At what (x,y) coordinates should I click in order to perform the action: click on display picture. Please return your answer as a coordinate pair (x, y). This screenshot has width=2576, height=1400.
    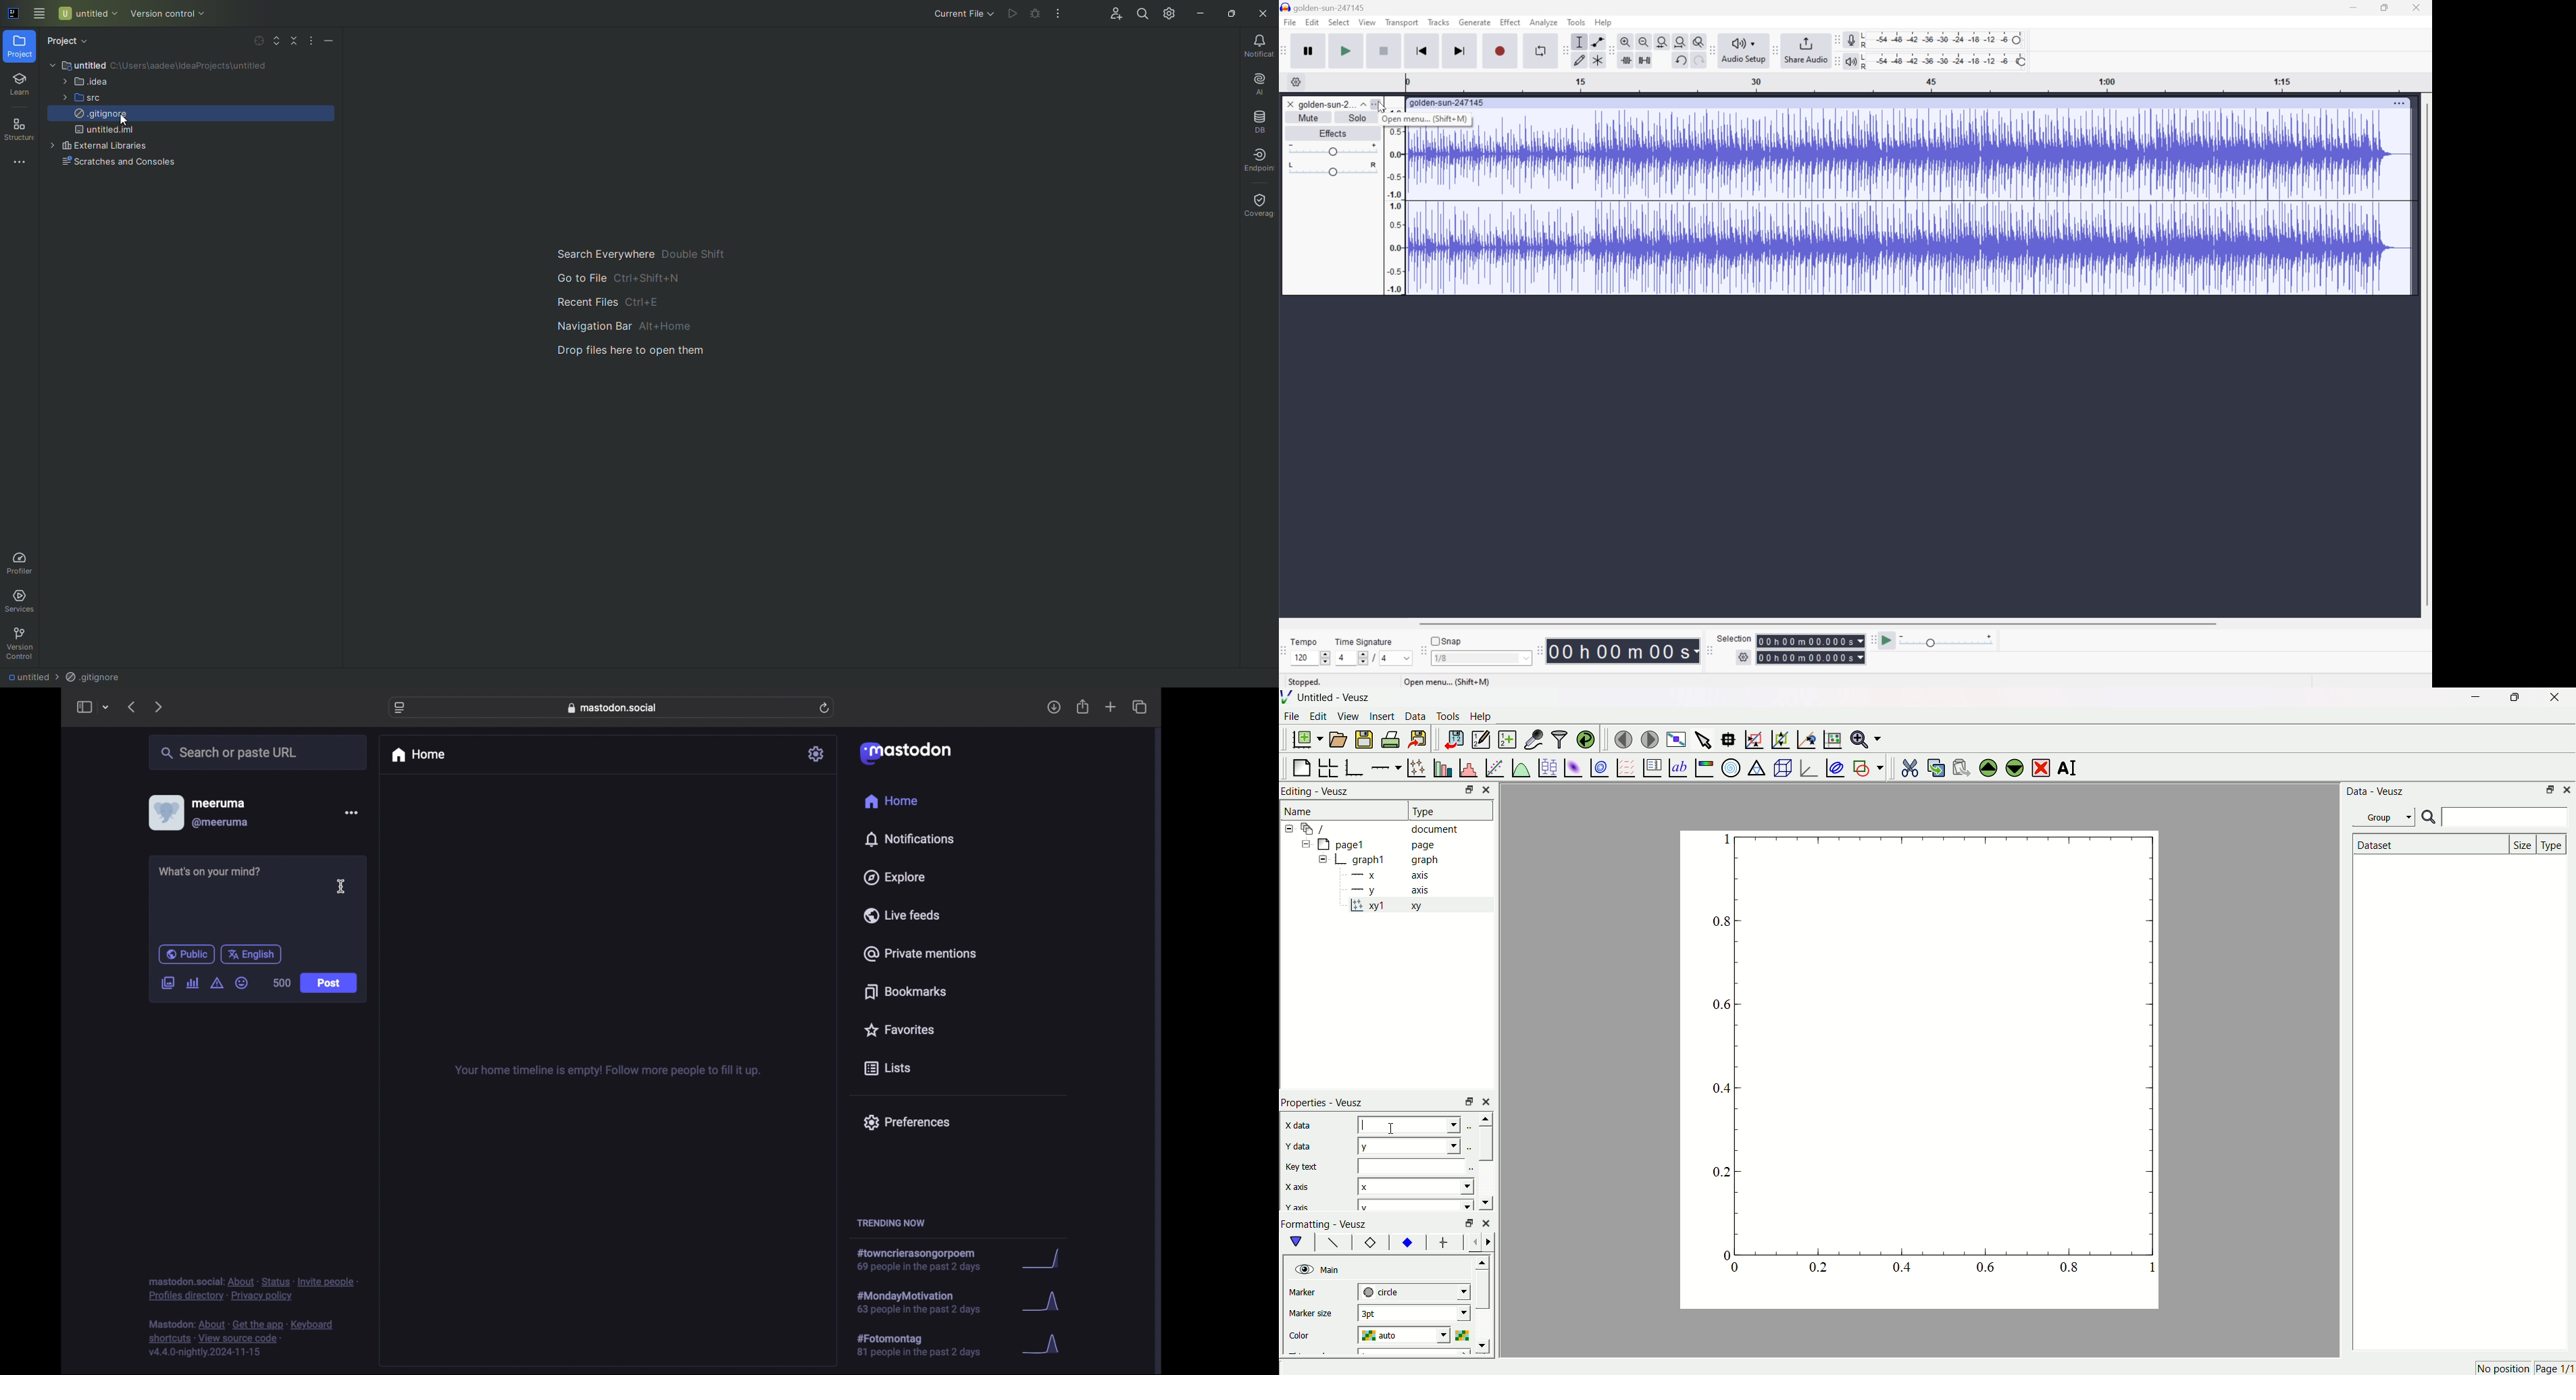
    Looking at the image, I should click on (165, 812).